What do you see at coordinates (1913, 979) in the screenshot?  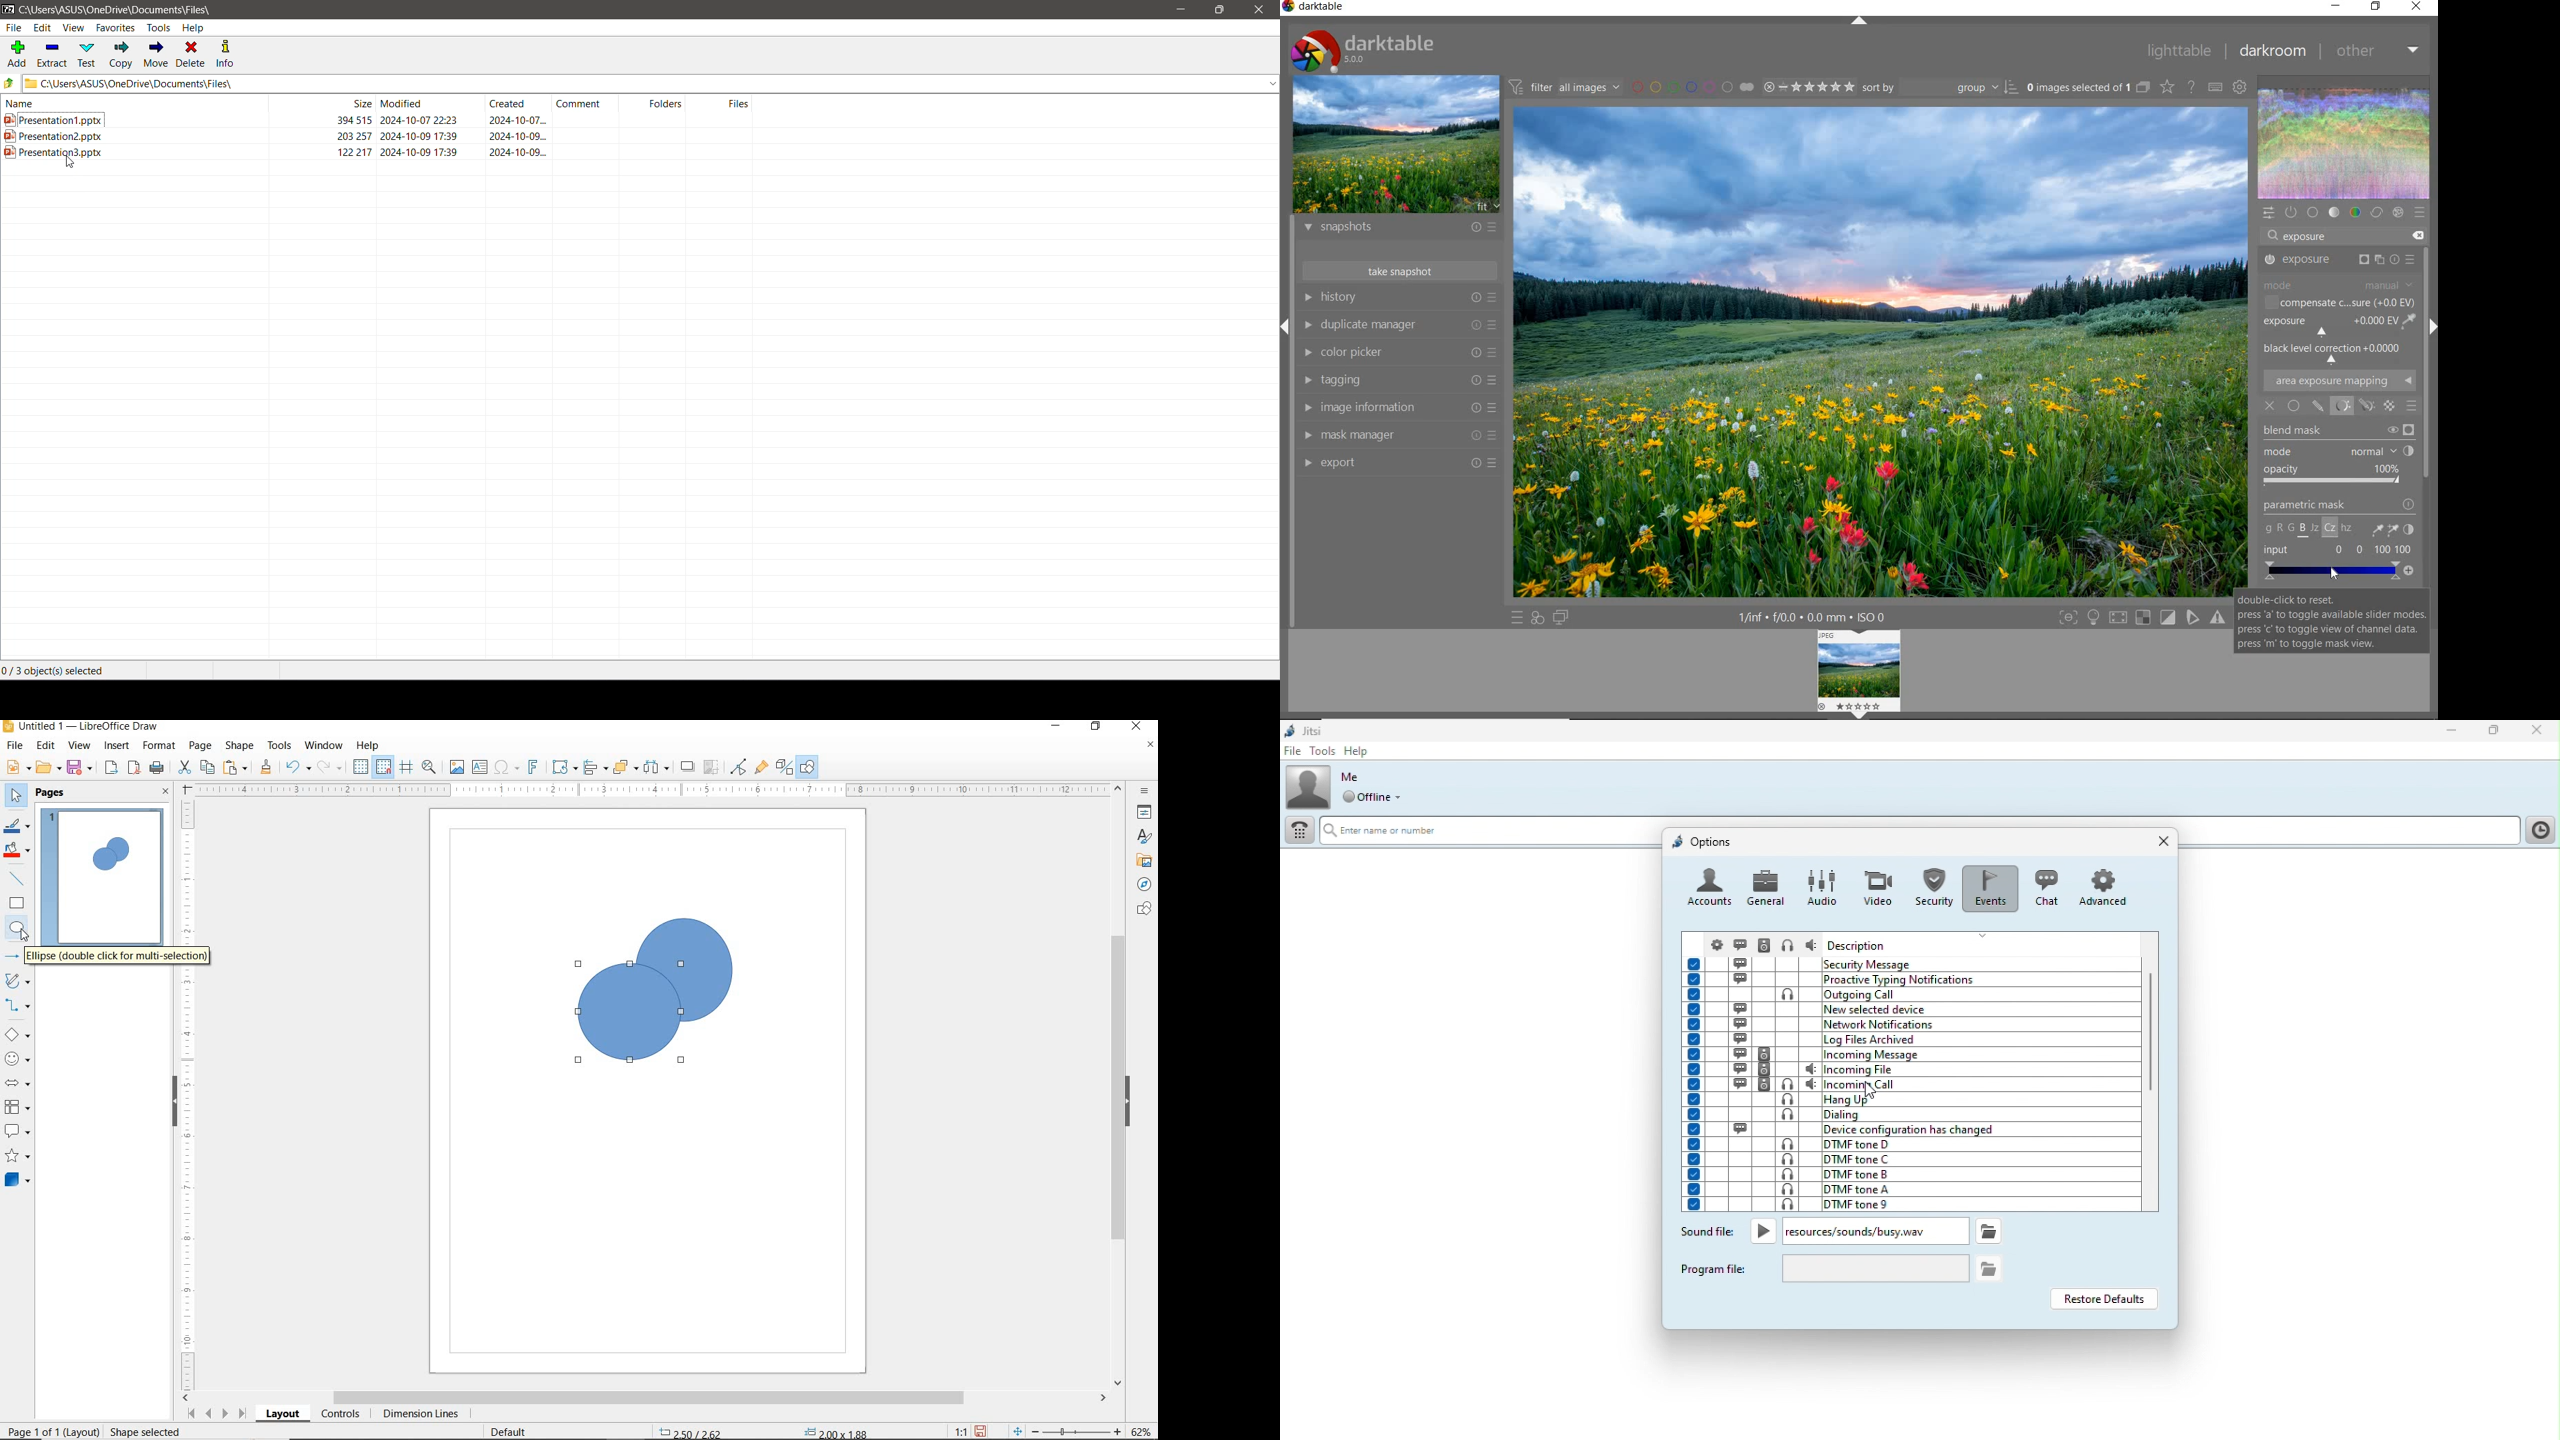 I see `proactive typing notifications` at bounding box center [1913, 979].